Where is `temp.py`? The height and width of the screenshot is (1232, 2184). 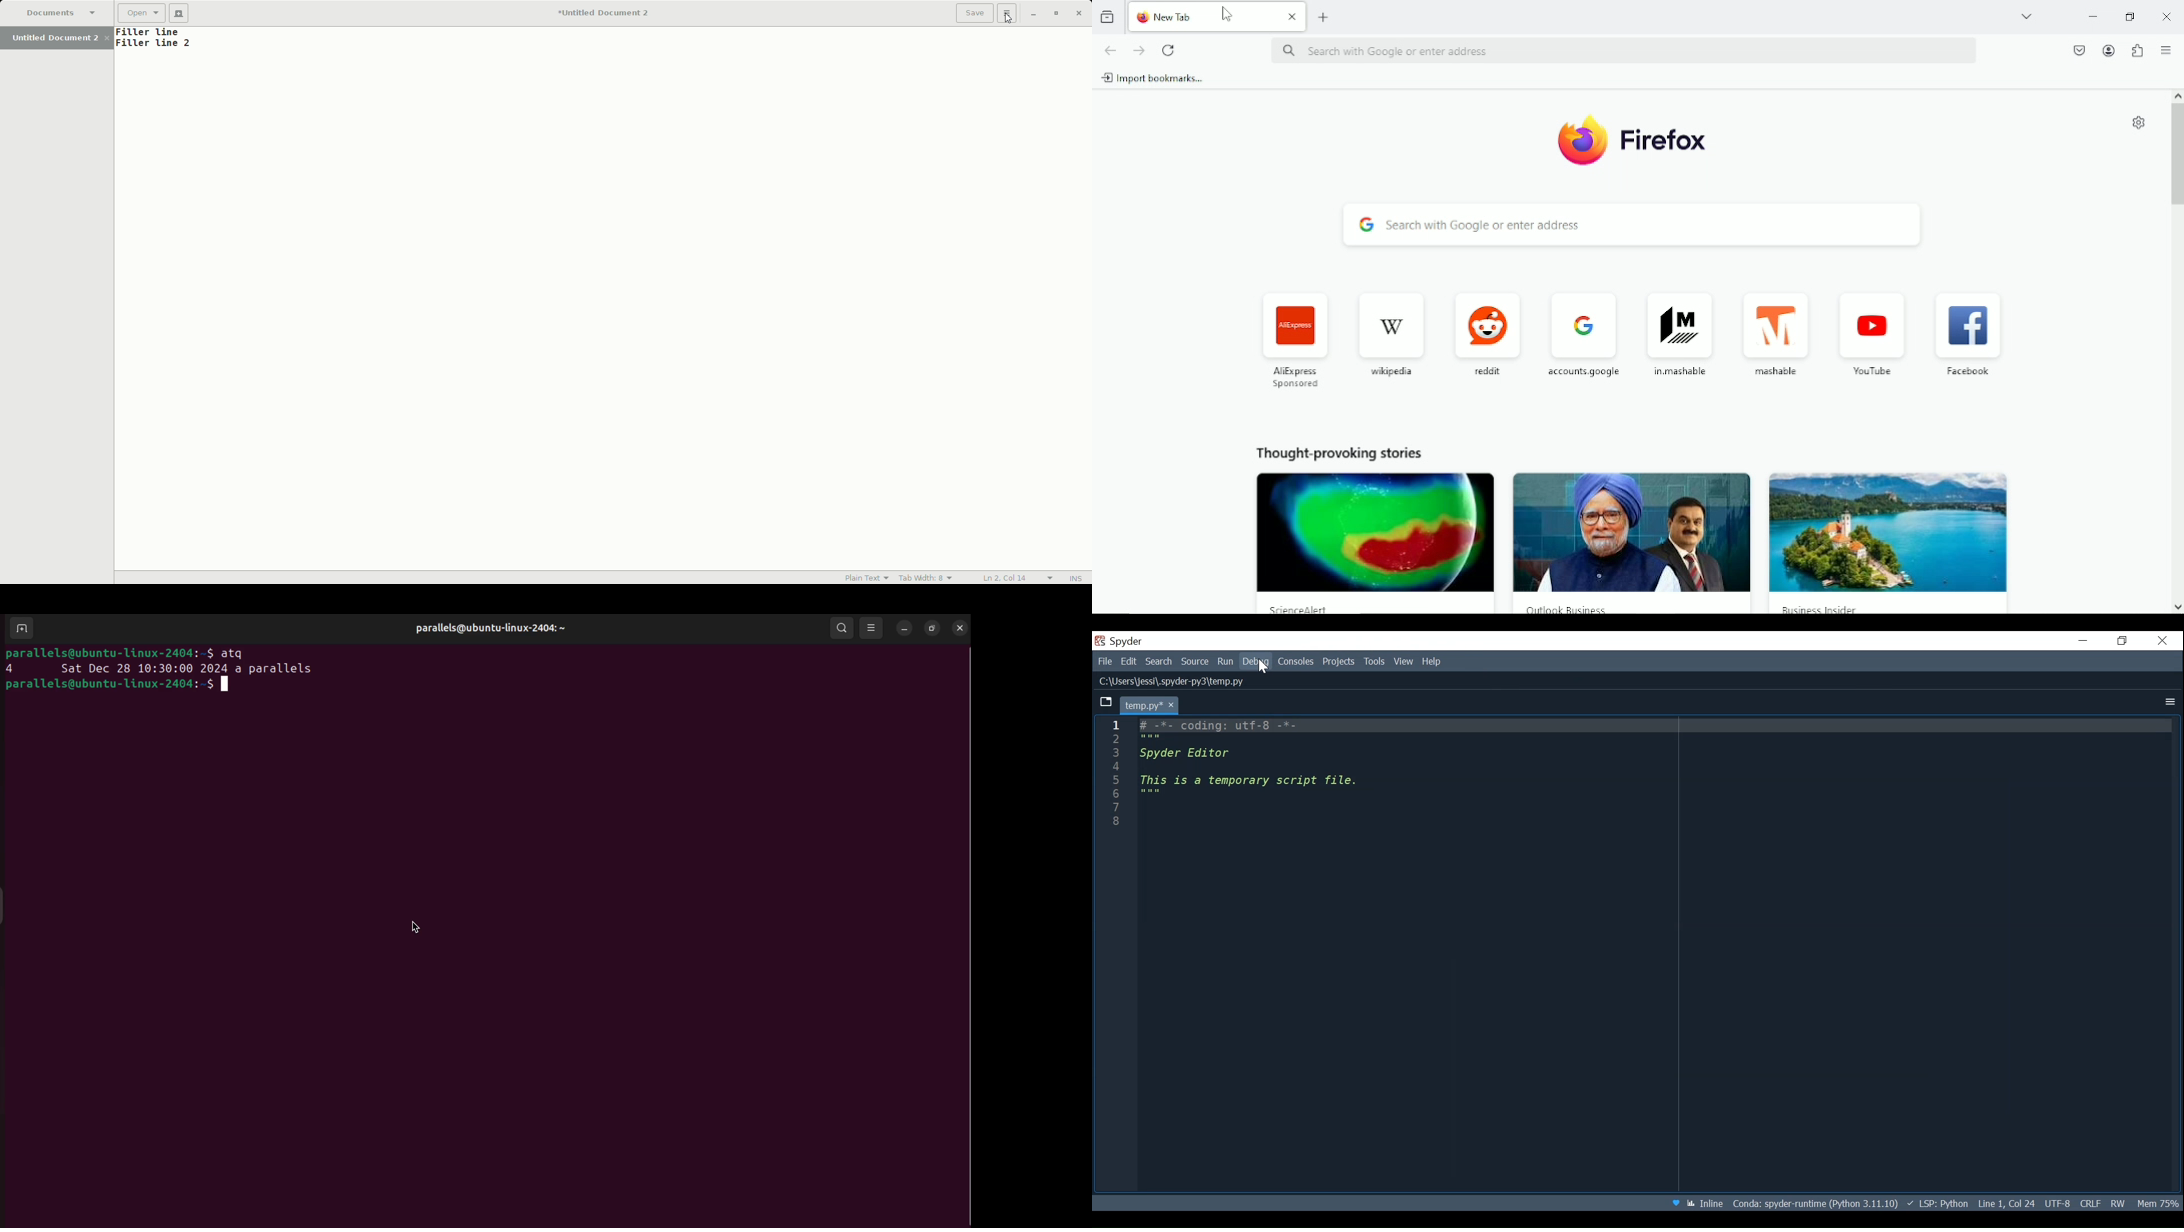
temp.py is located at coordinates (1149, 706).